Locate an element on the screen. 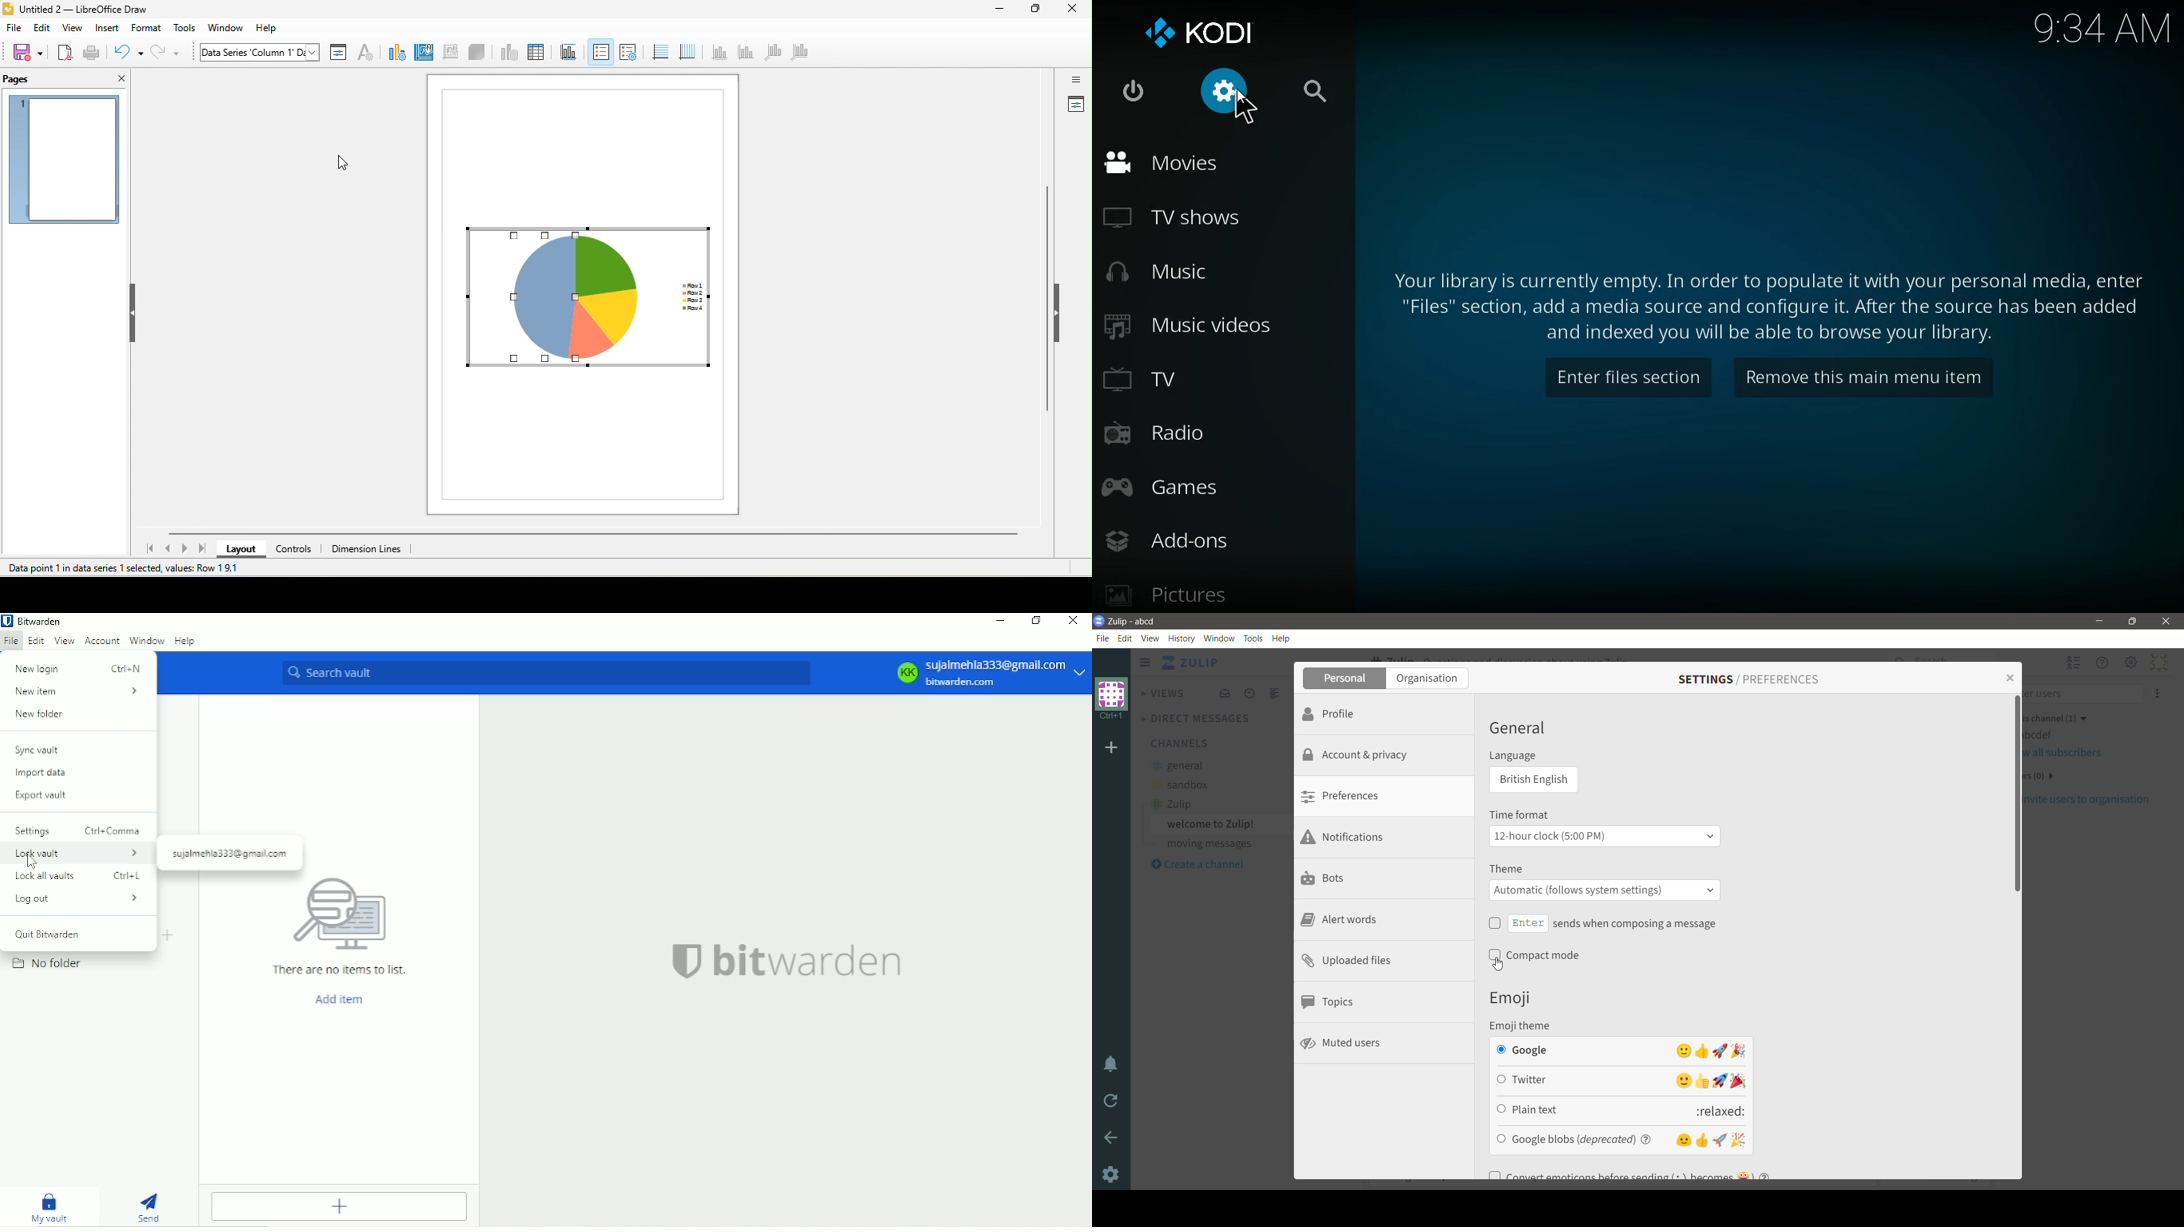  power is located at coordinates (1133, 92).